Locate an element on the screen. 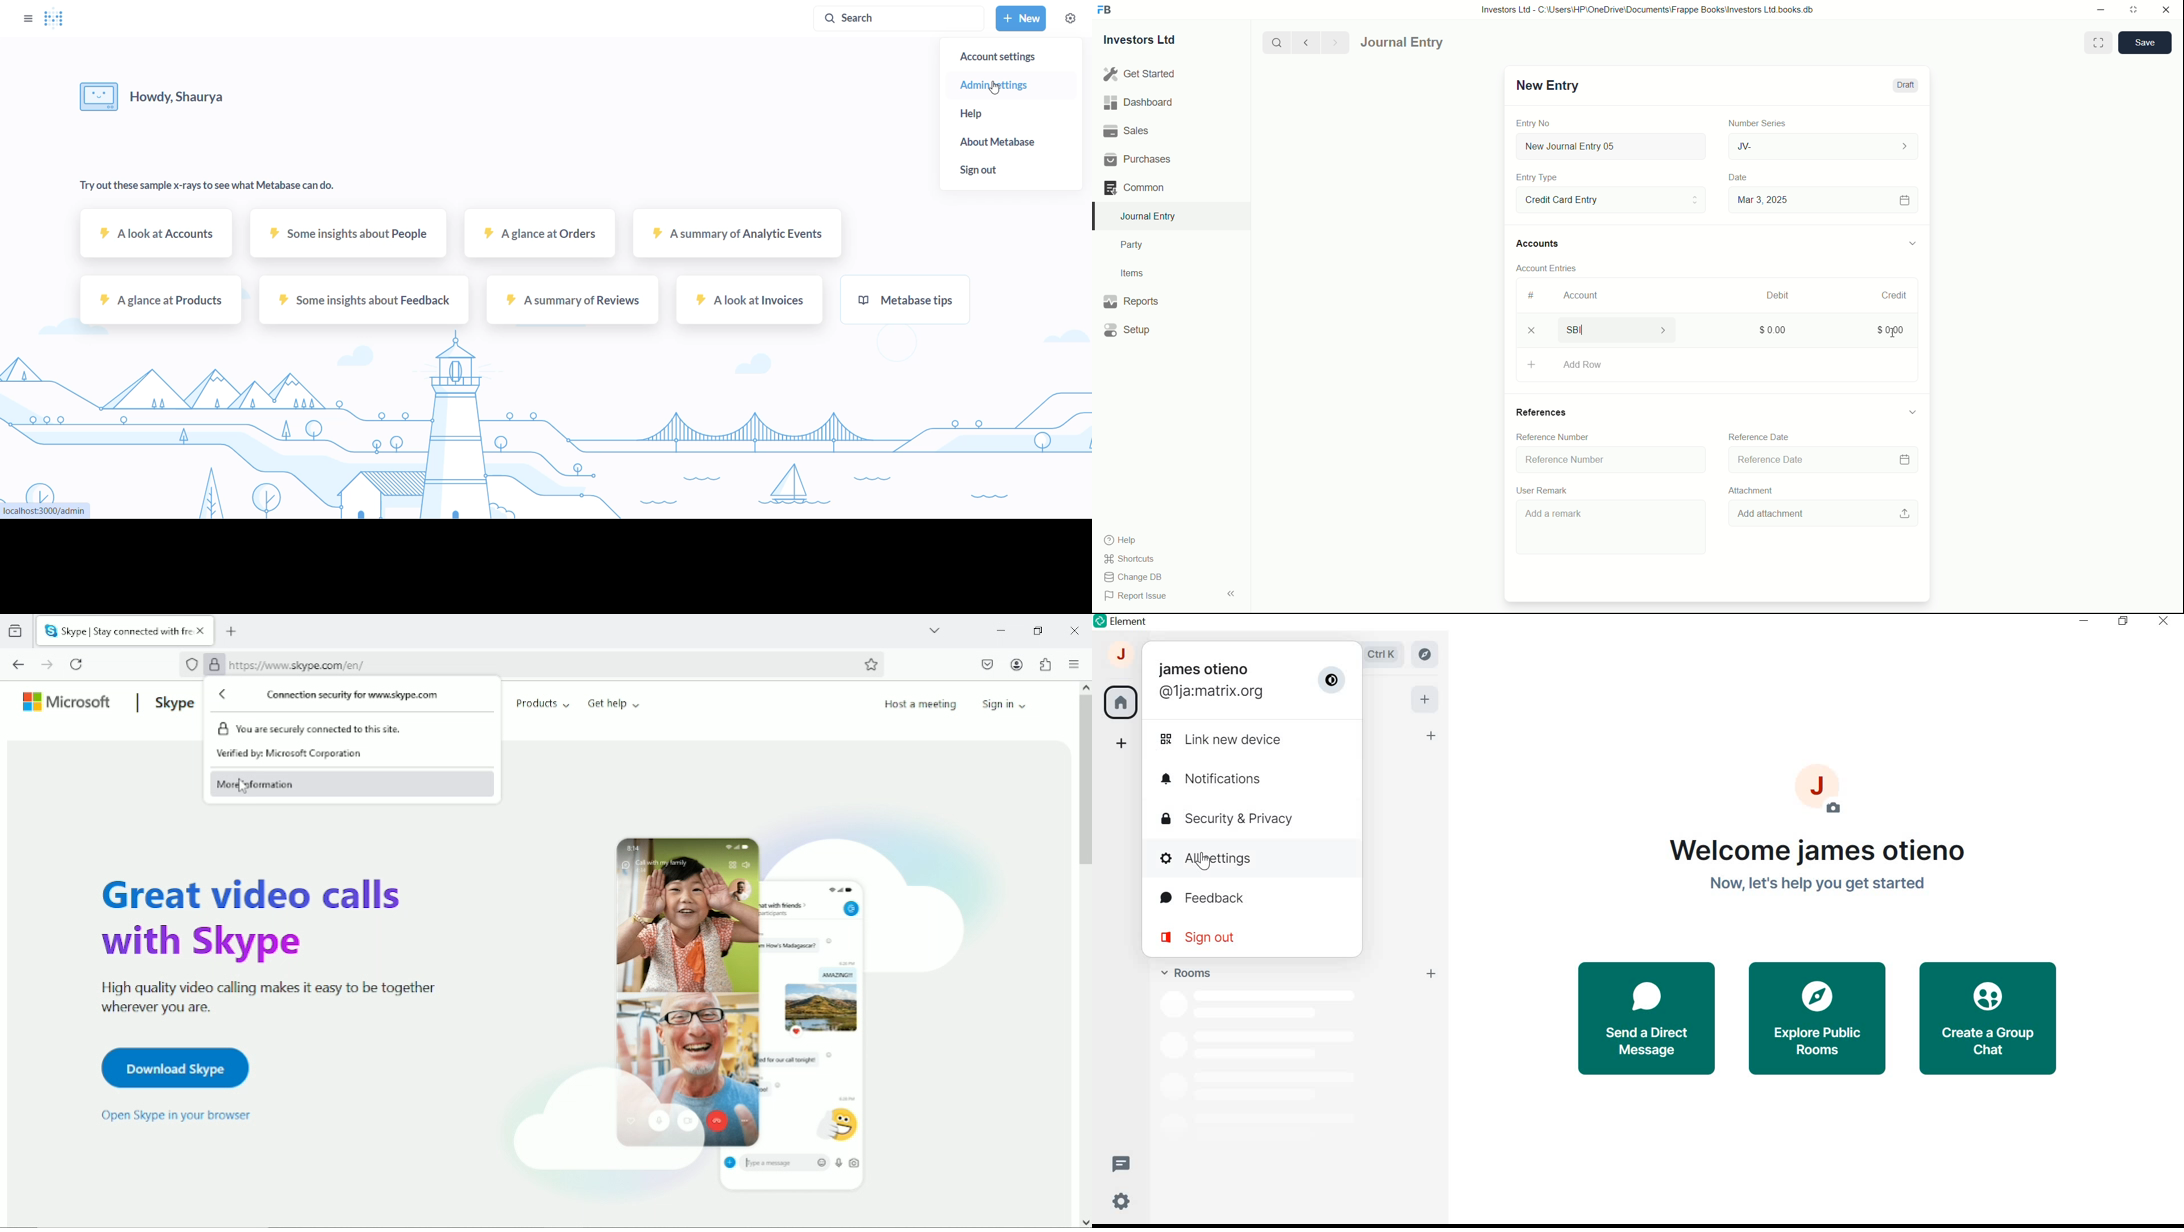  A look at accounts sample is located at coordinates (146, 236).